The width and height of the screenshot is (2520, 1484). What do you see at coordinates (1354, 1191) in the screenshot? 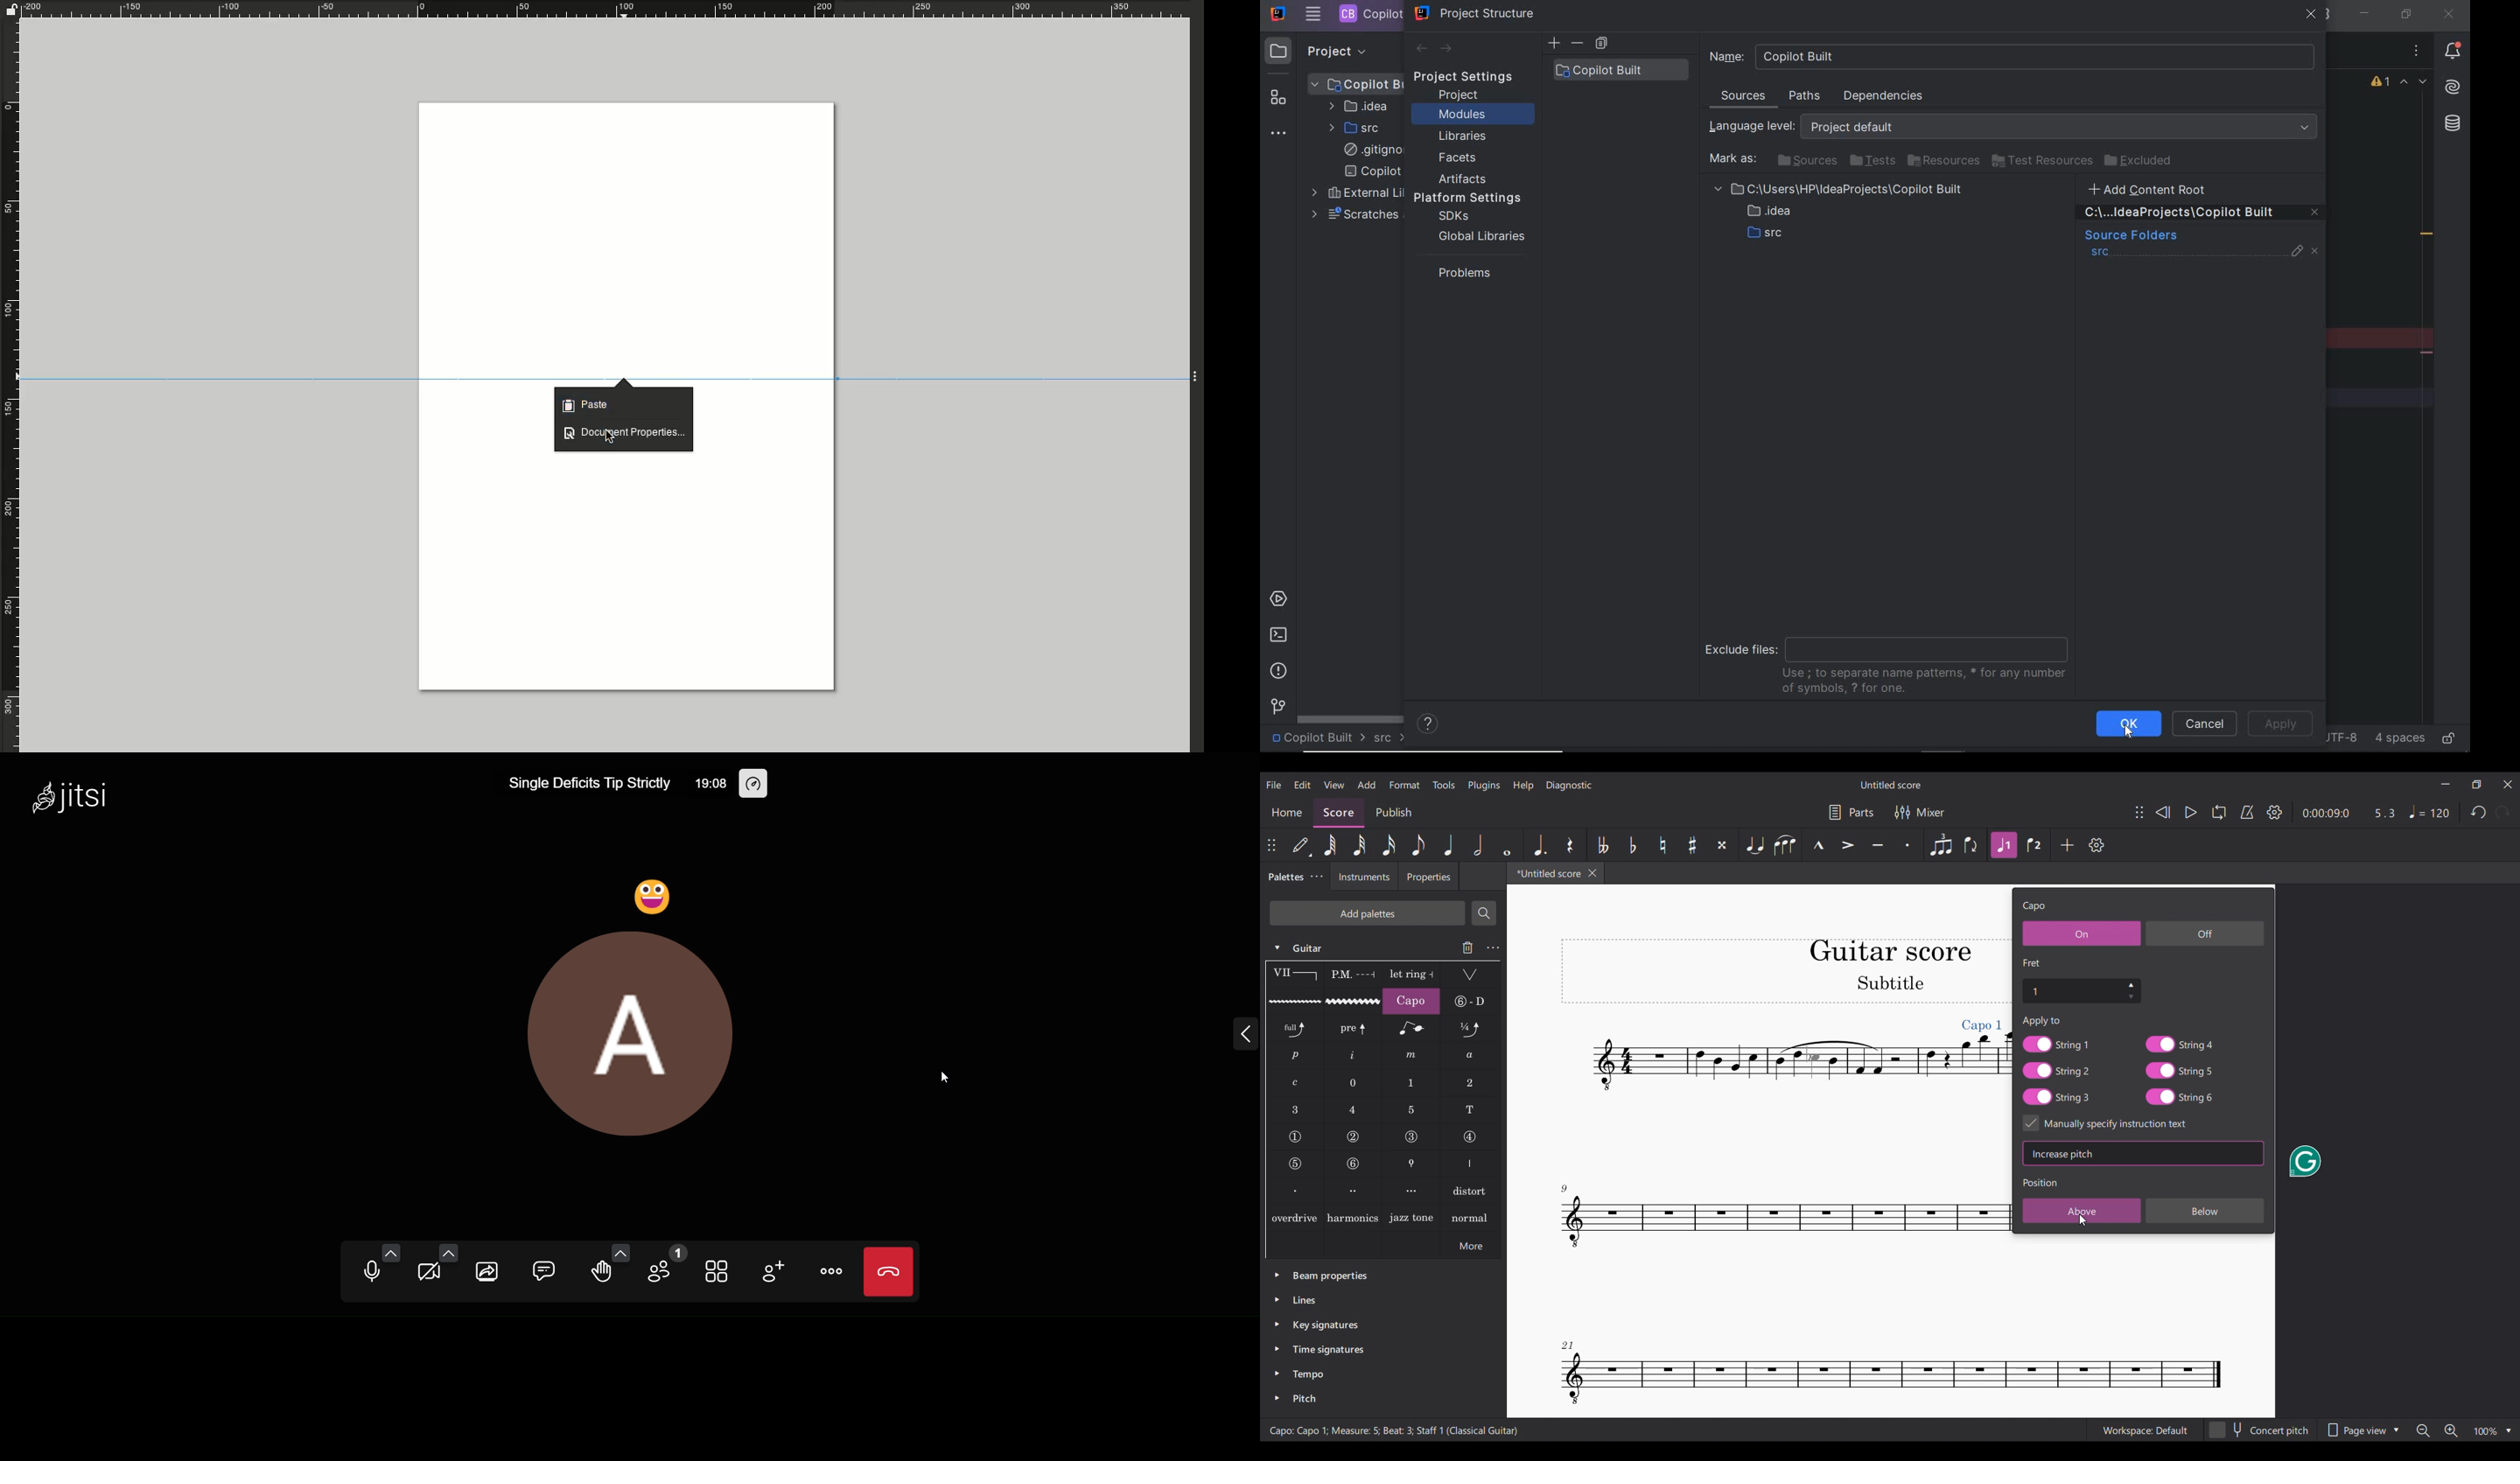
I see `Right hand fingering, second finger` at bounding box center [1354, 1191].